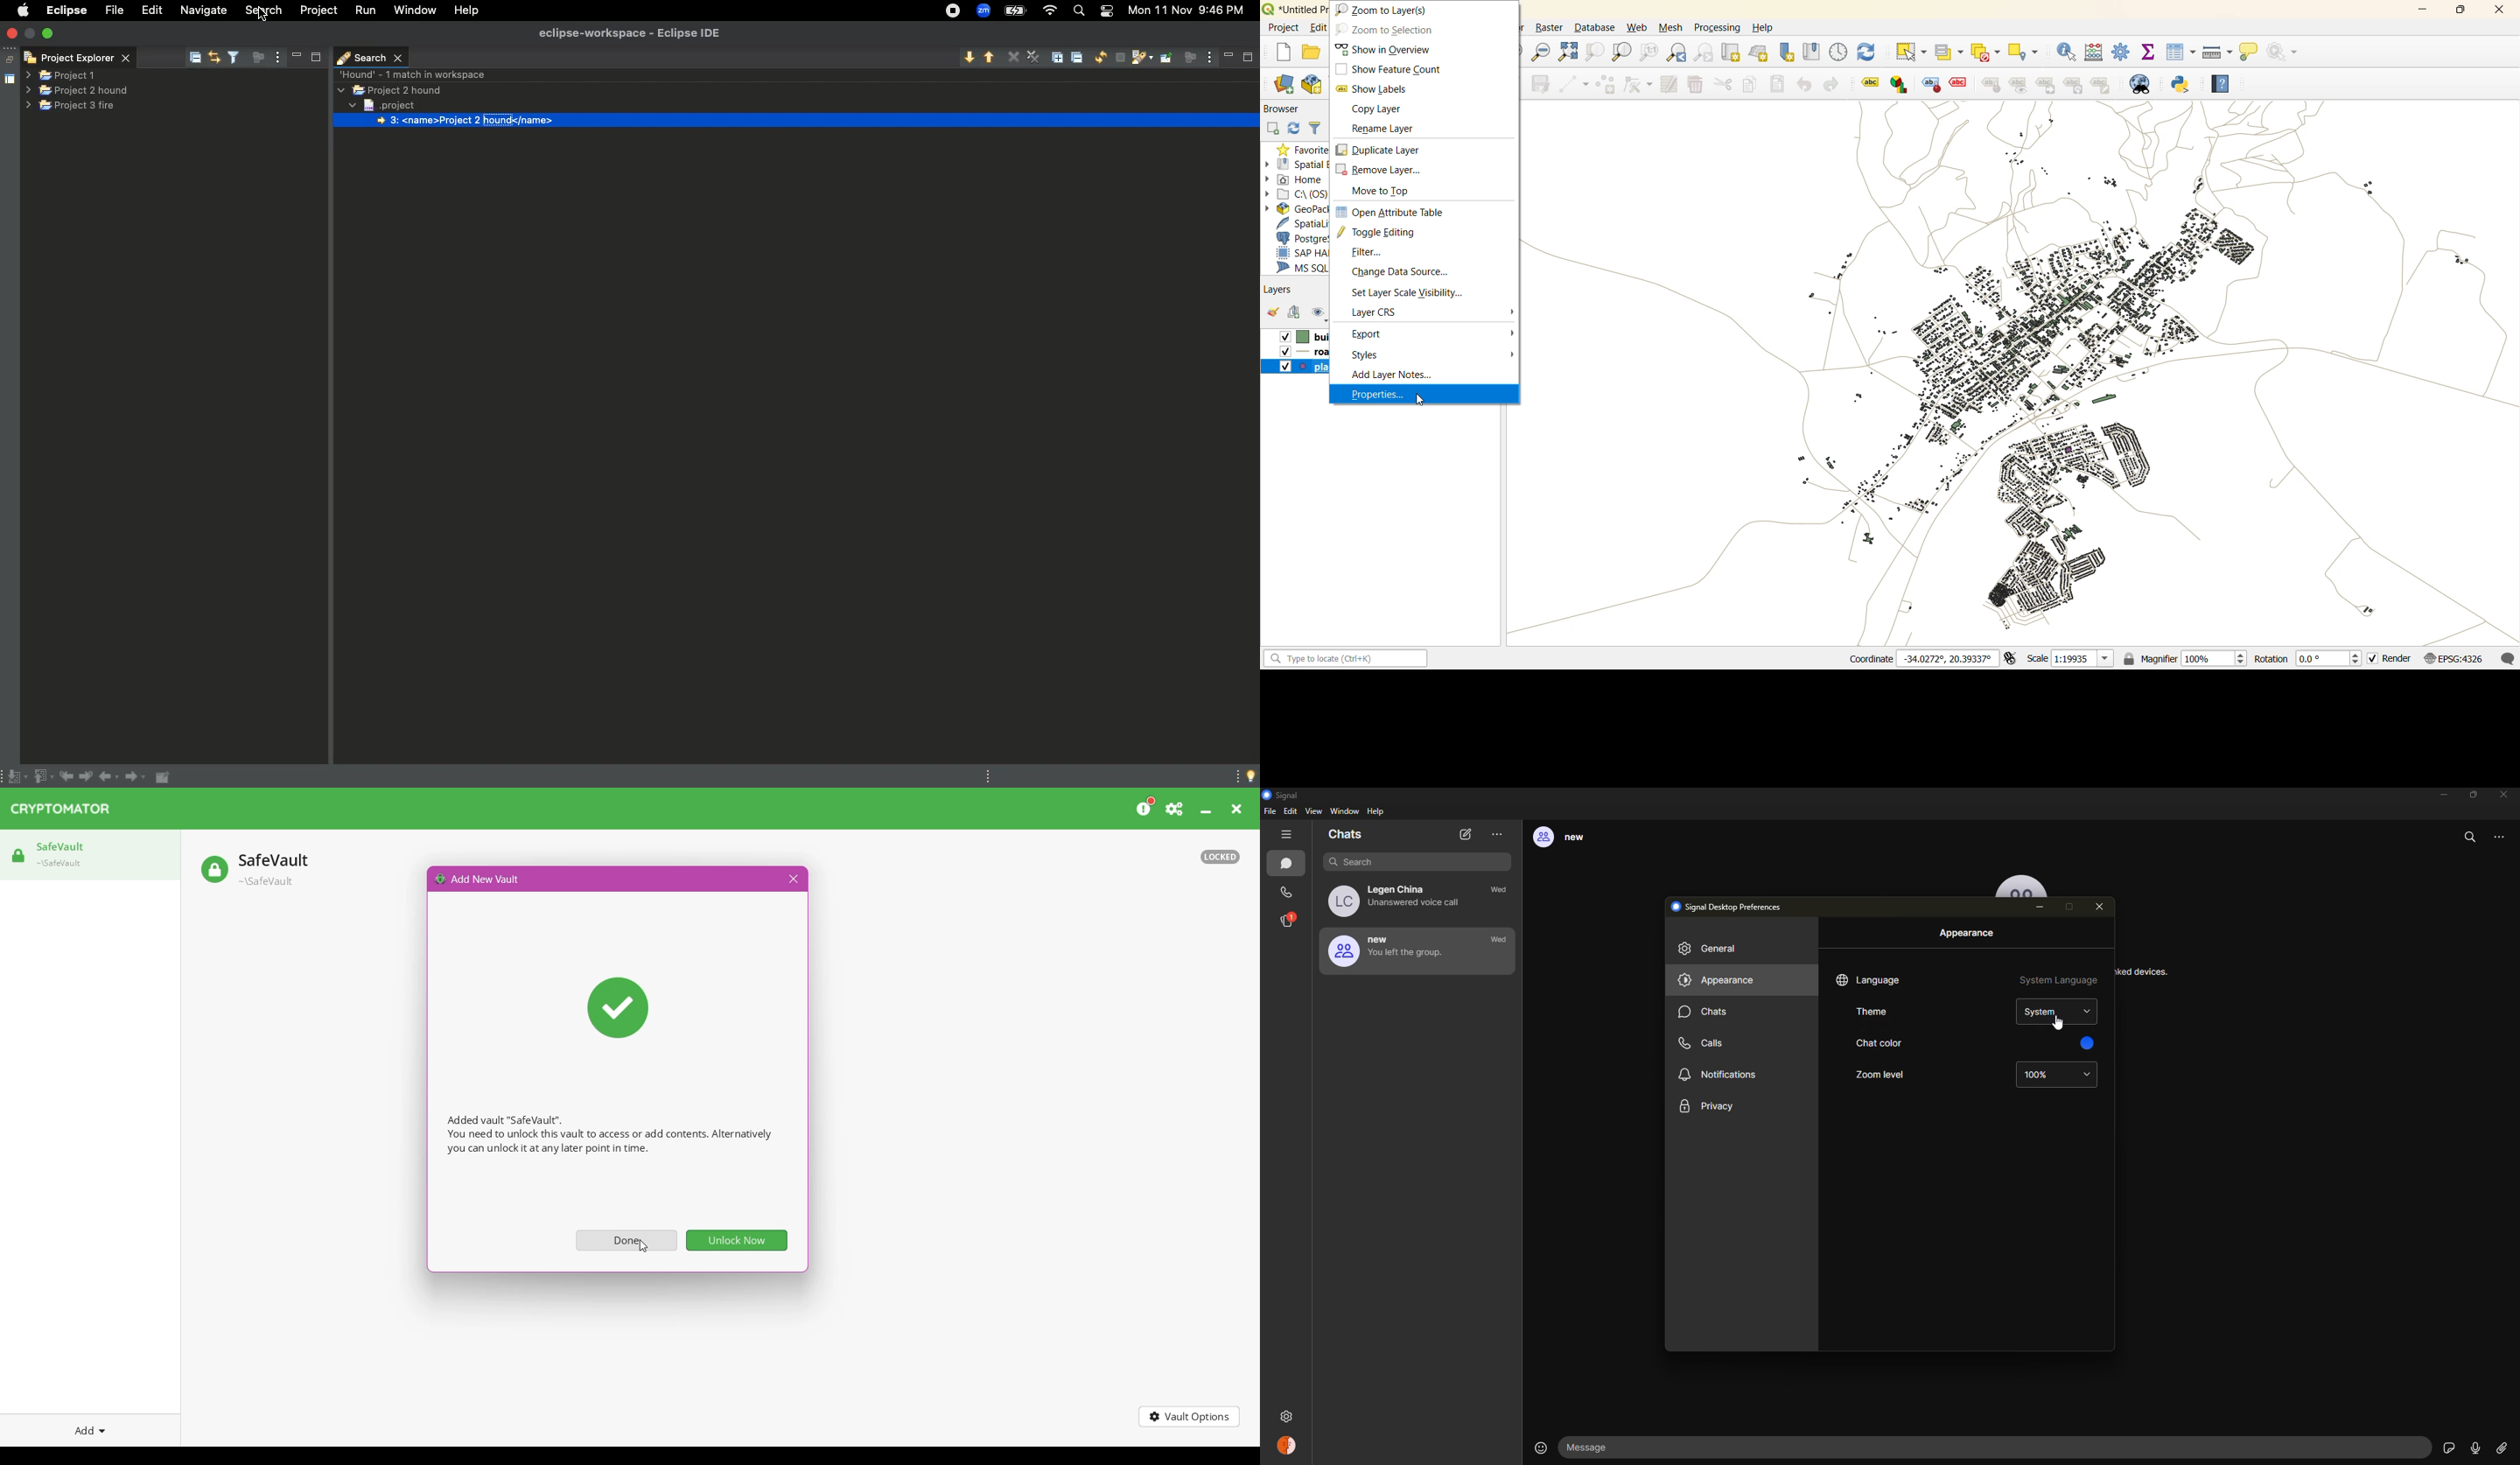  I want to click on coordinates, so click(1920, 659).